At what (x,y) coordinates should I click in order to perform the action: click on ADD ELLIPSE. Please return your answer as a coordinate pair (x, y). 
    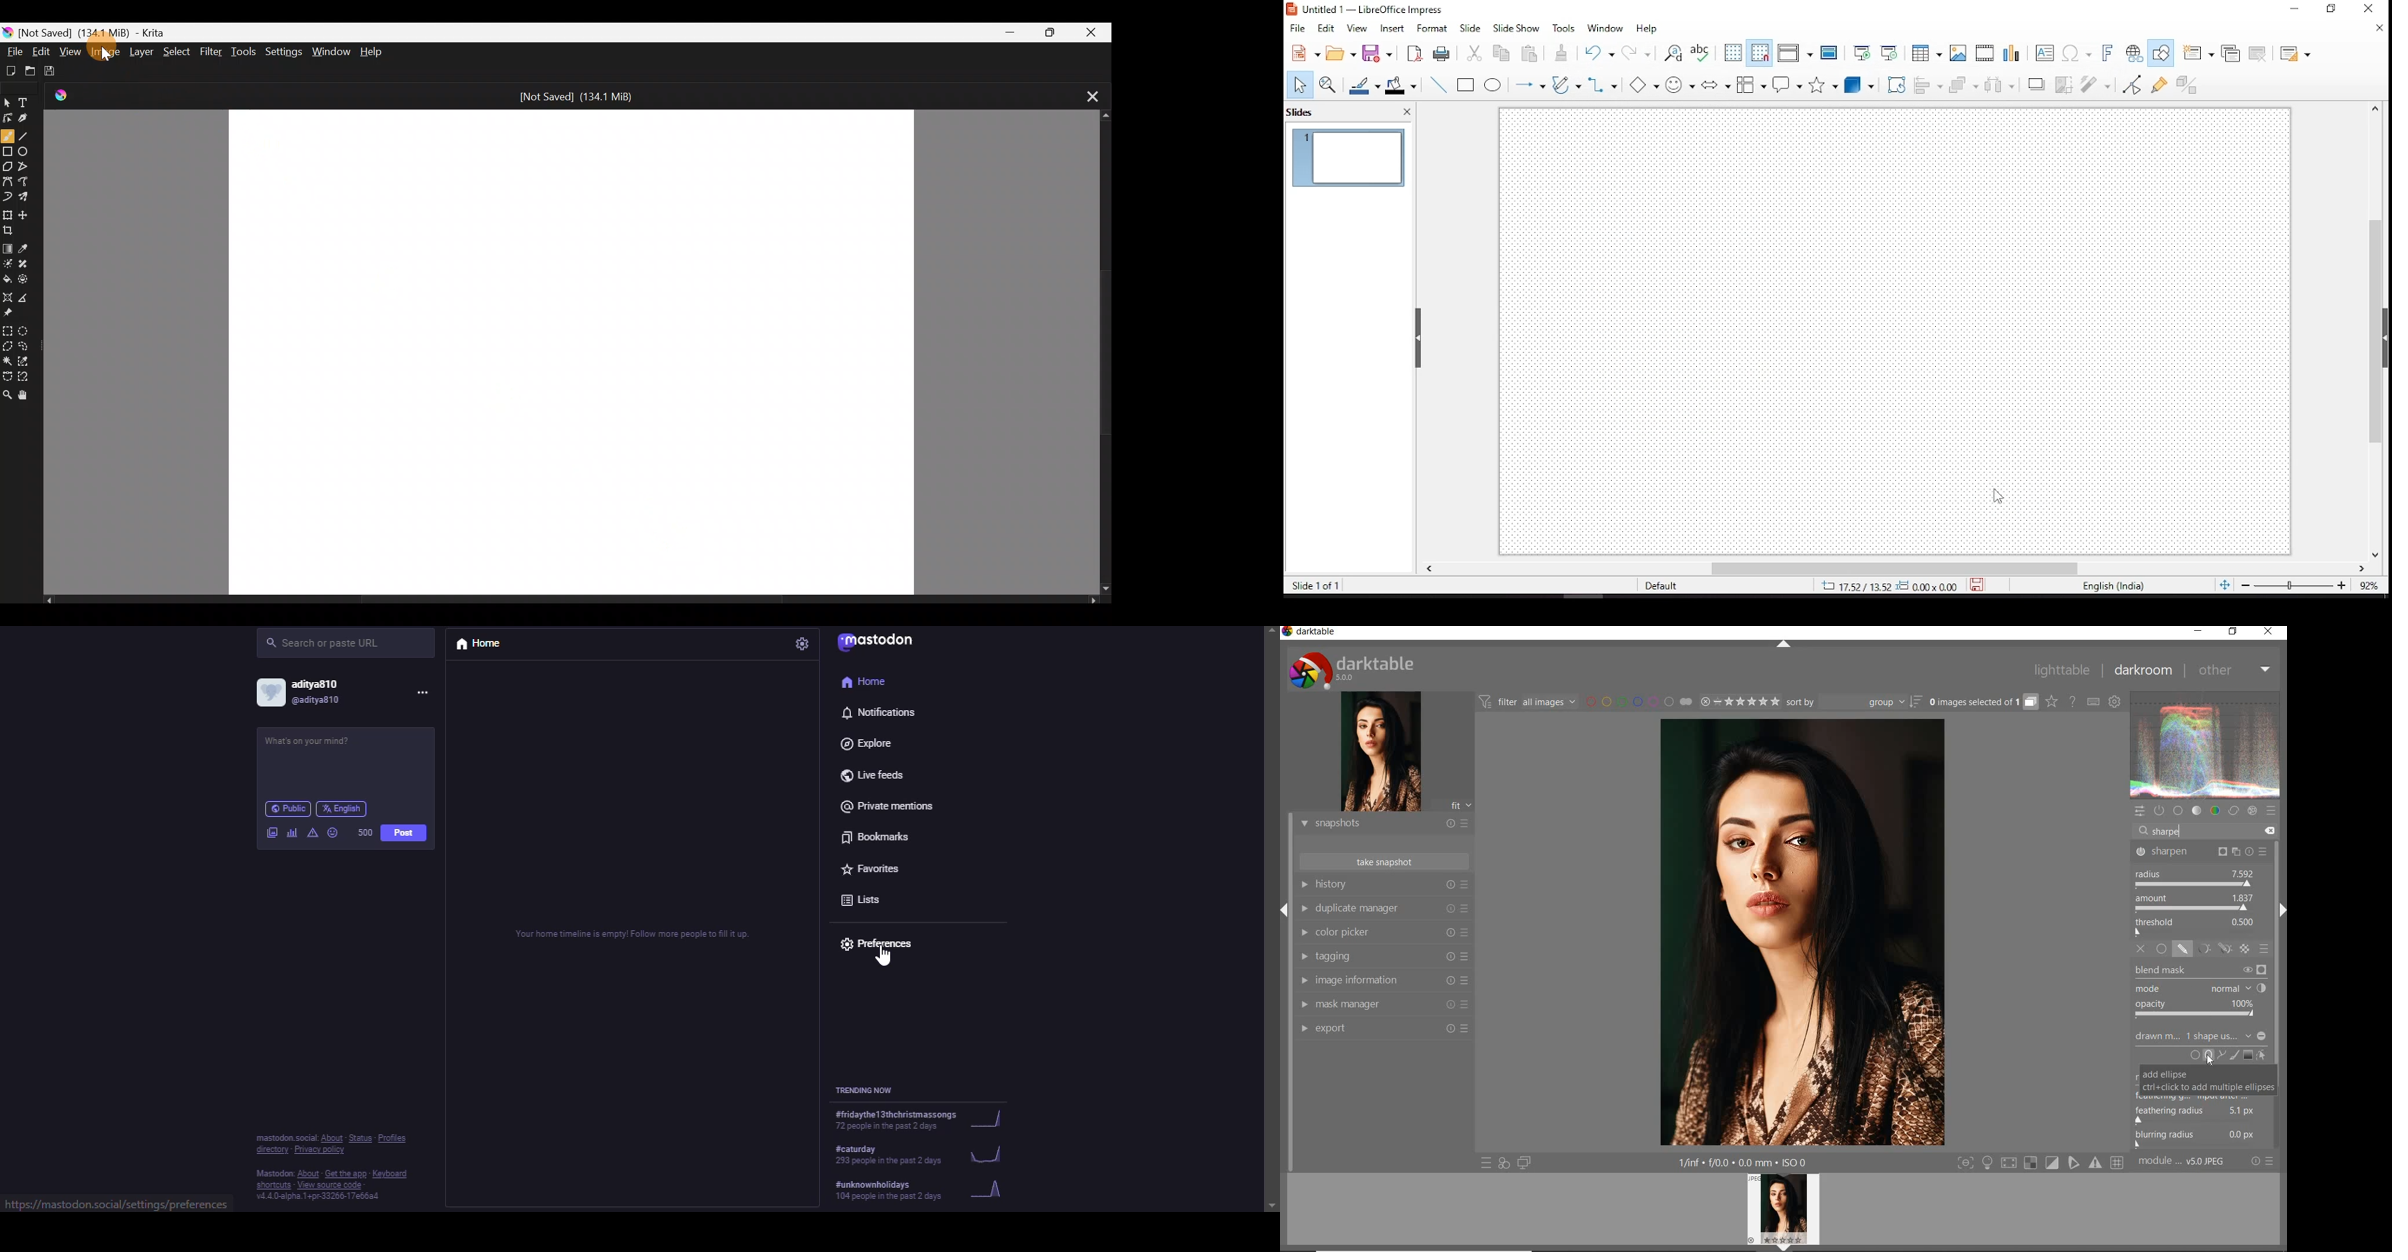
    Looking at the image, I should click on (2201, 1084).